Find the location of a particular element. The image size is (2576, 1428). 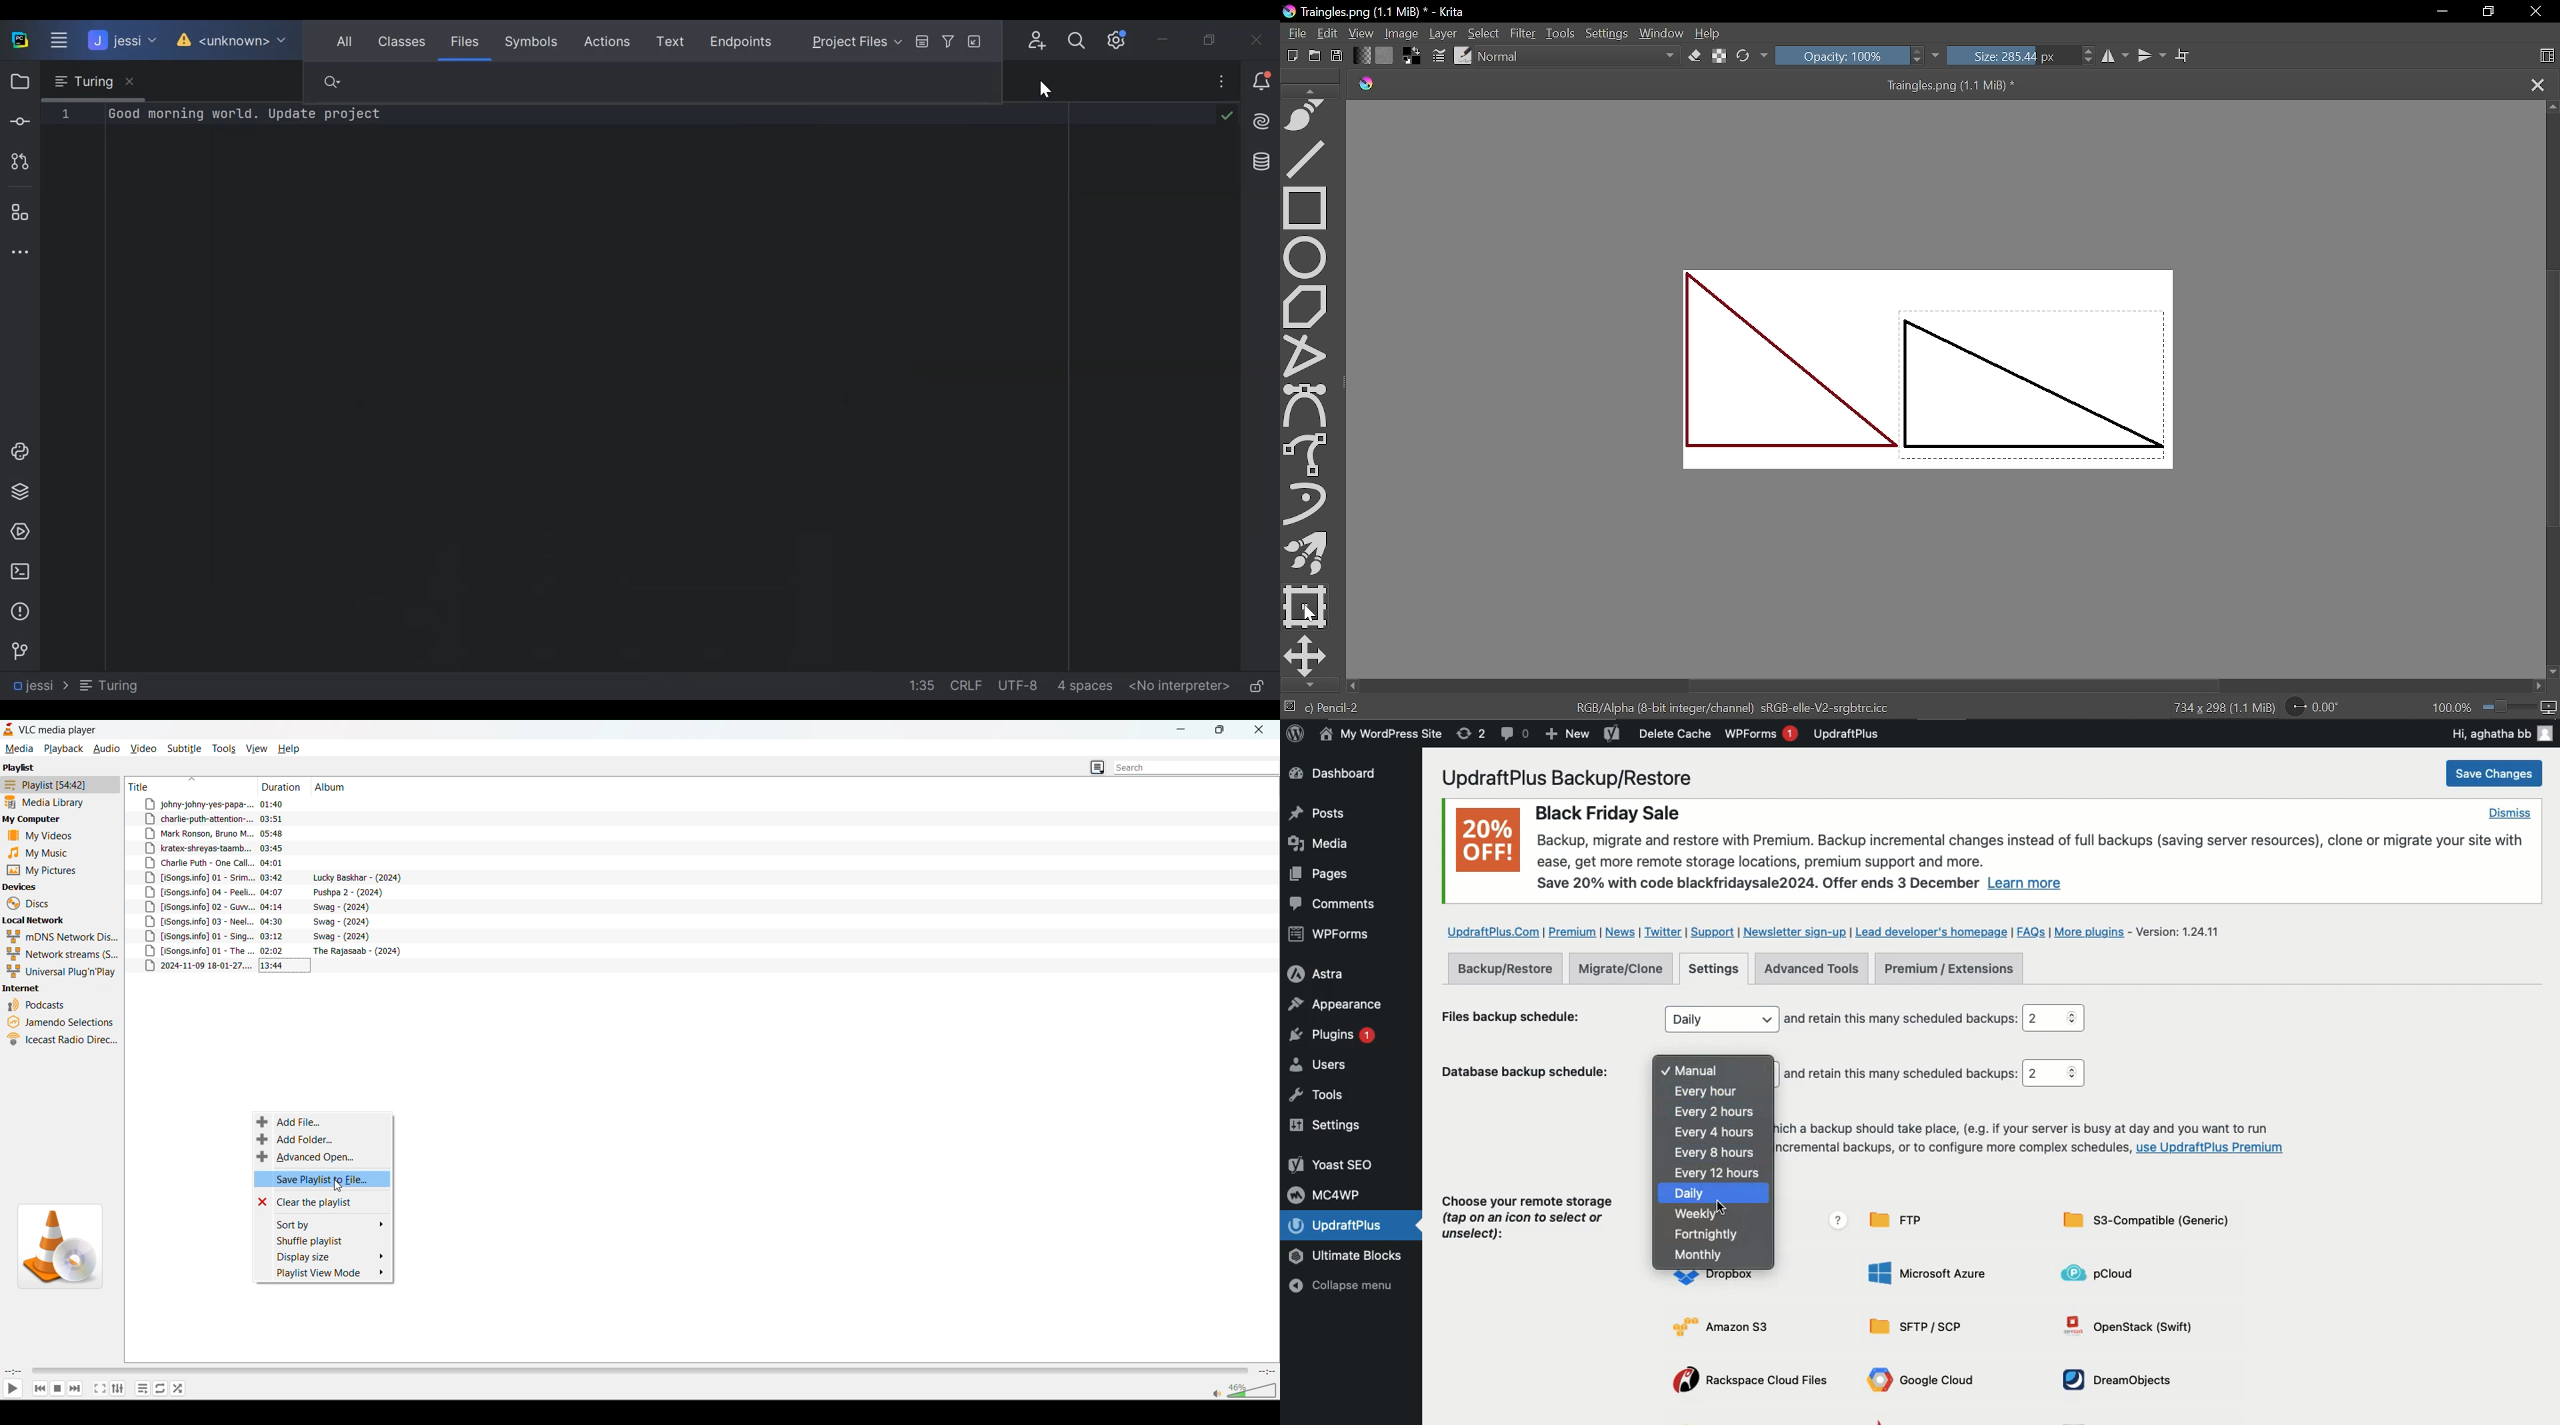

Edit brush settings is located at coordinates (1440, 56).